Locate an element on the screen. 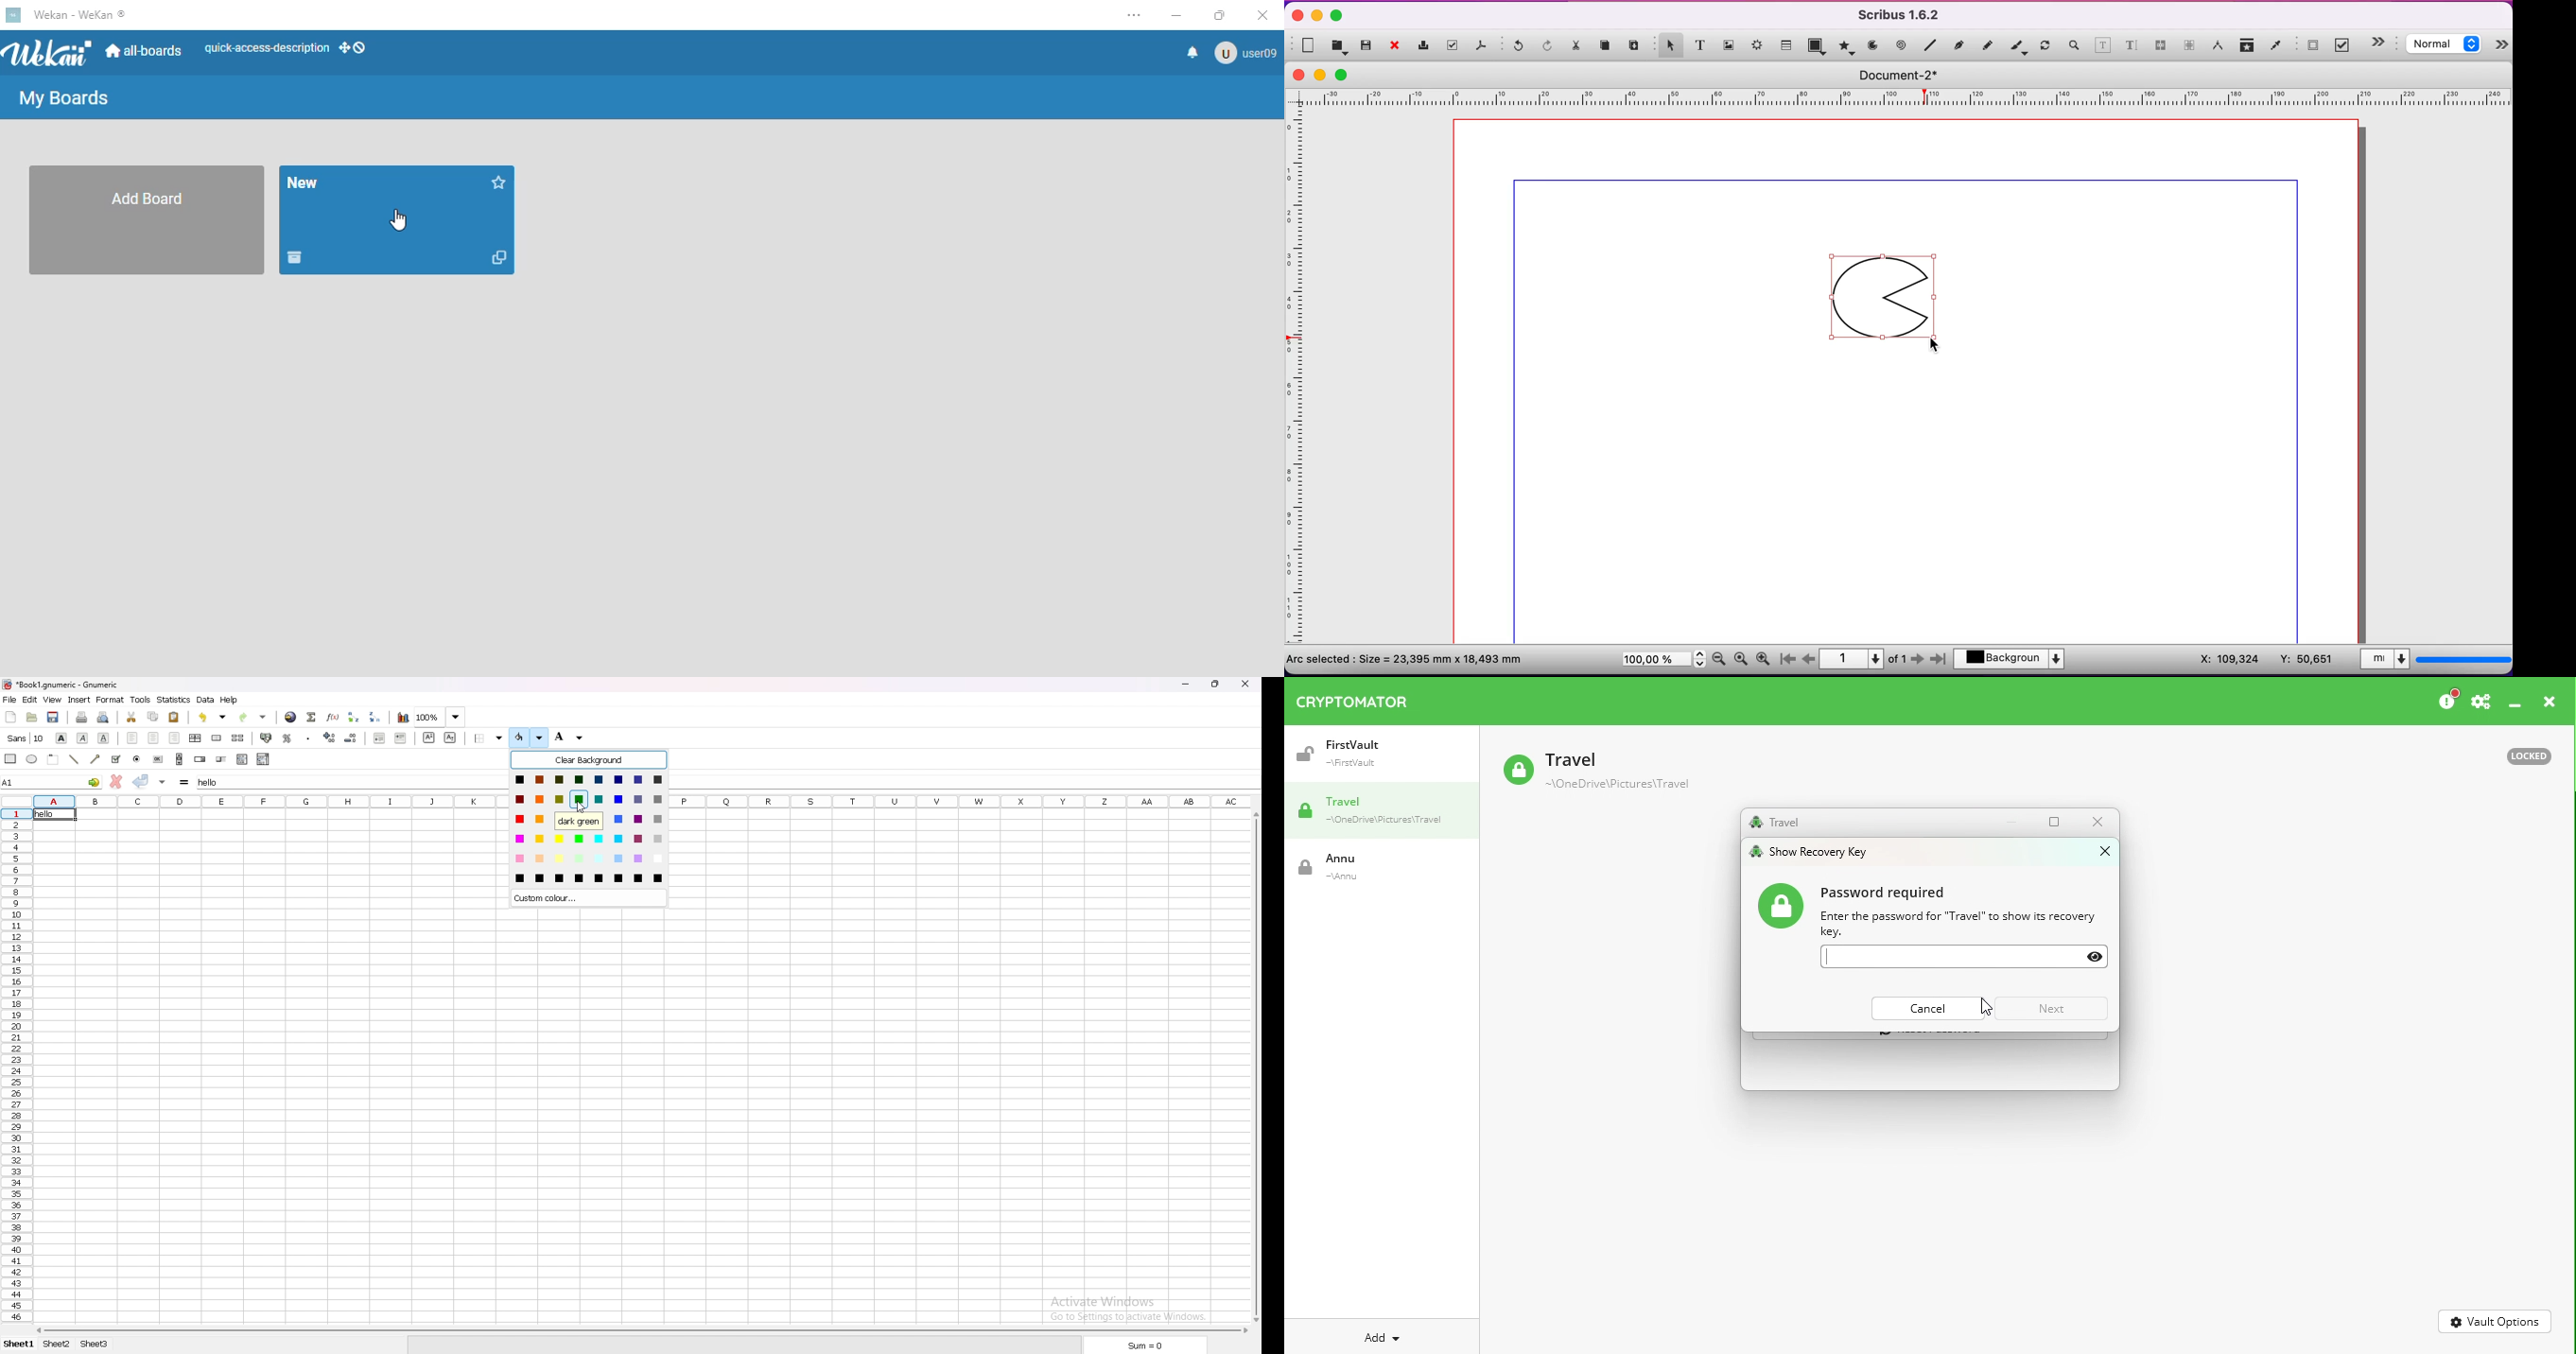 The image size is (2576, 1372). edit contents of a frame is located at coordinates (2103, 47).